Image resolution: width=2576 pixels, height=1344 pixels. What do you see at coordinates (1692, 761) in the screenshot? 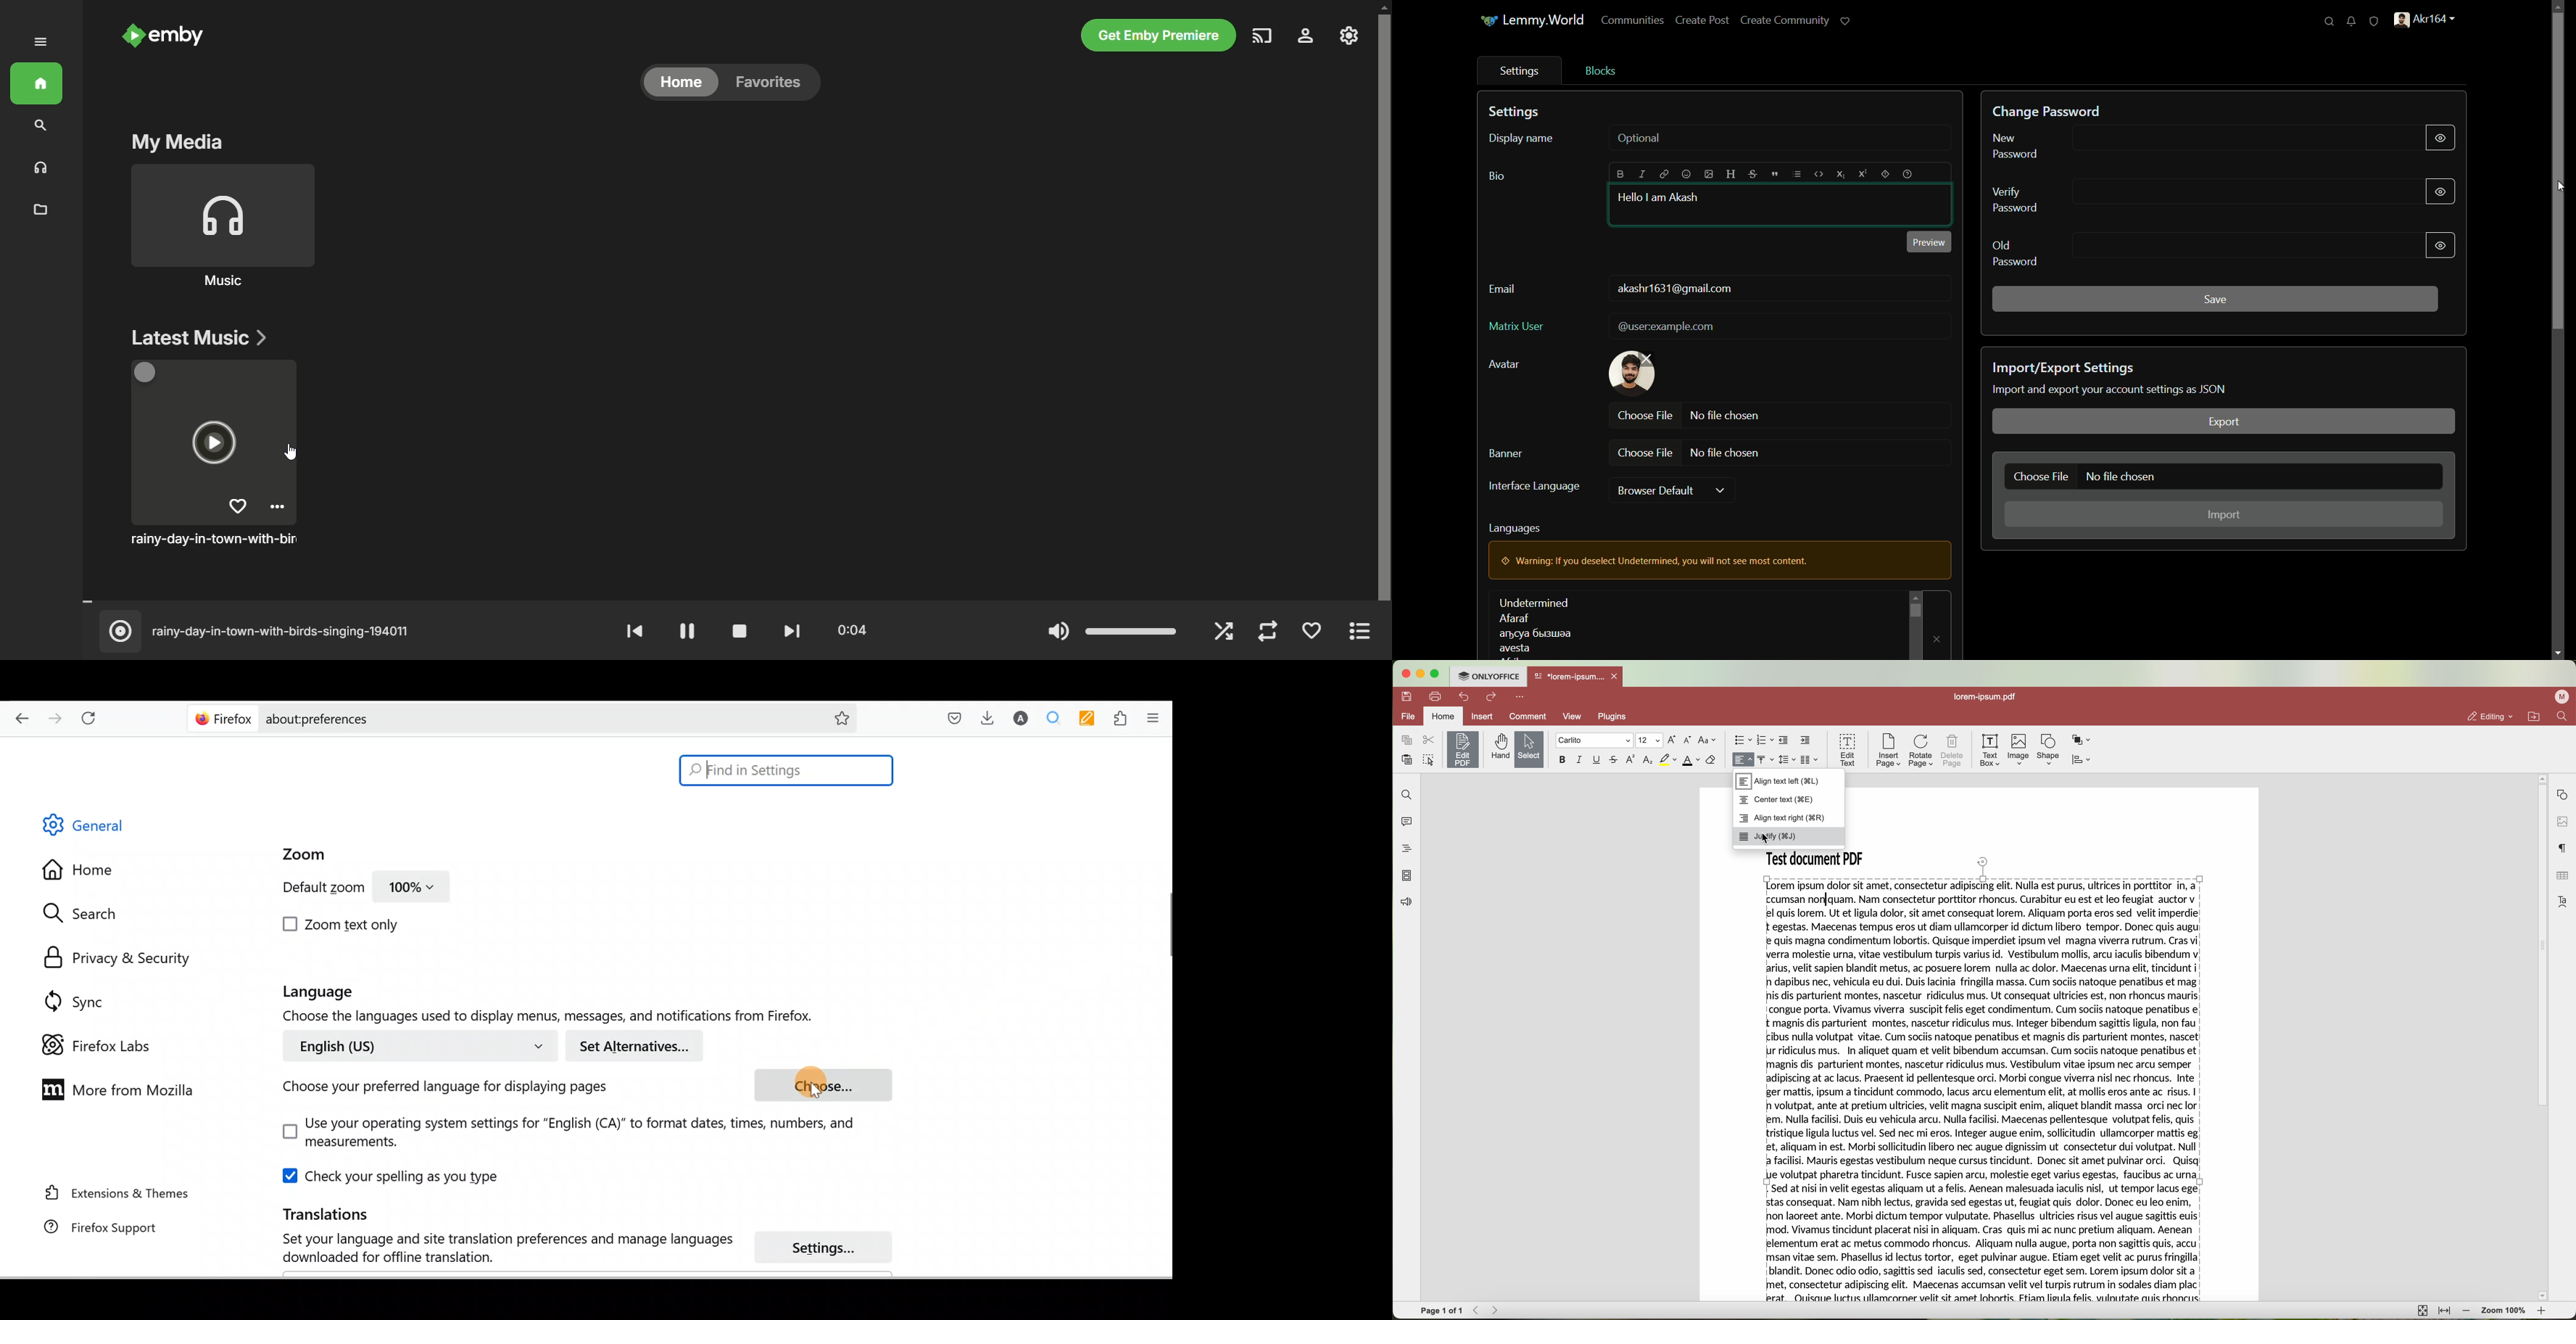
I see `font color` at bounding box center [1692, 761].